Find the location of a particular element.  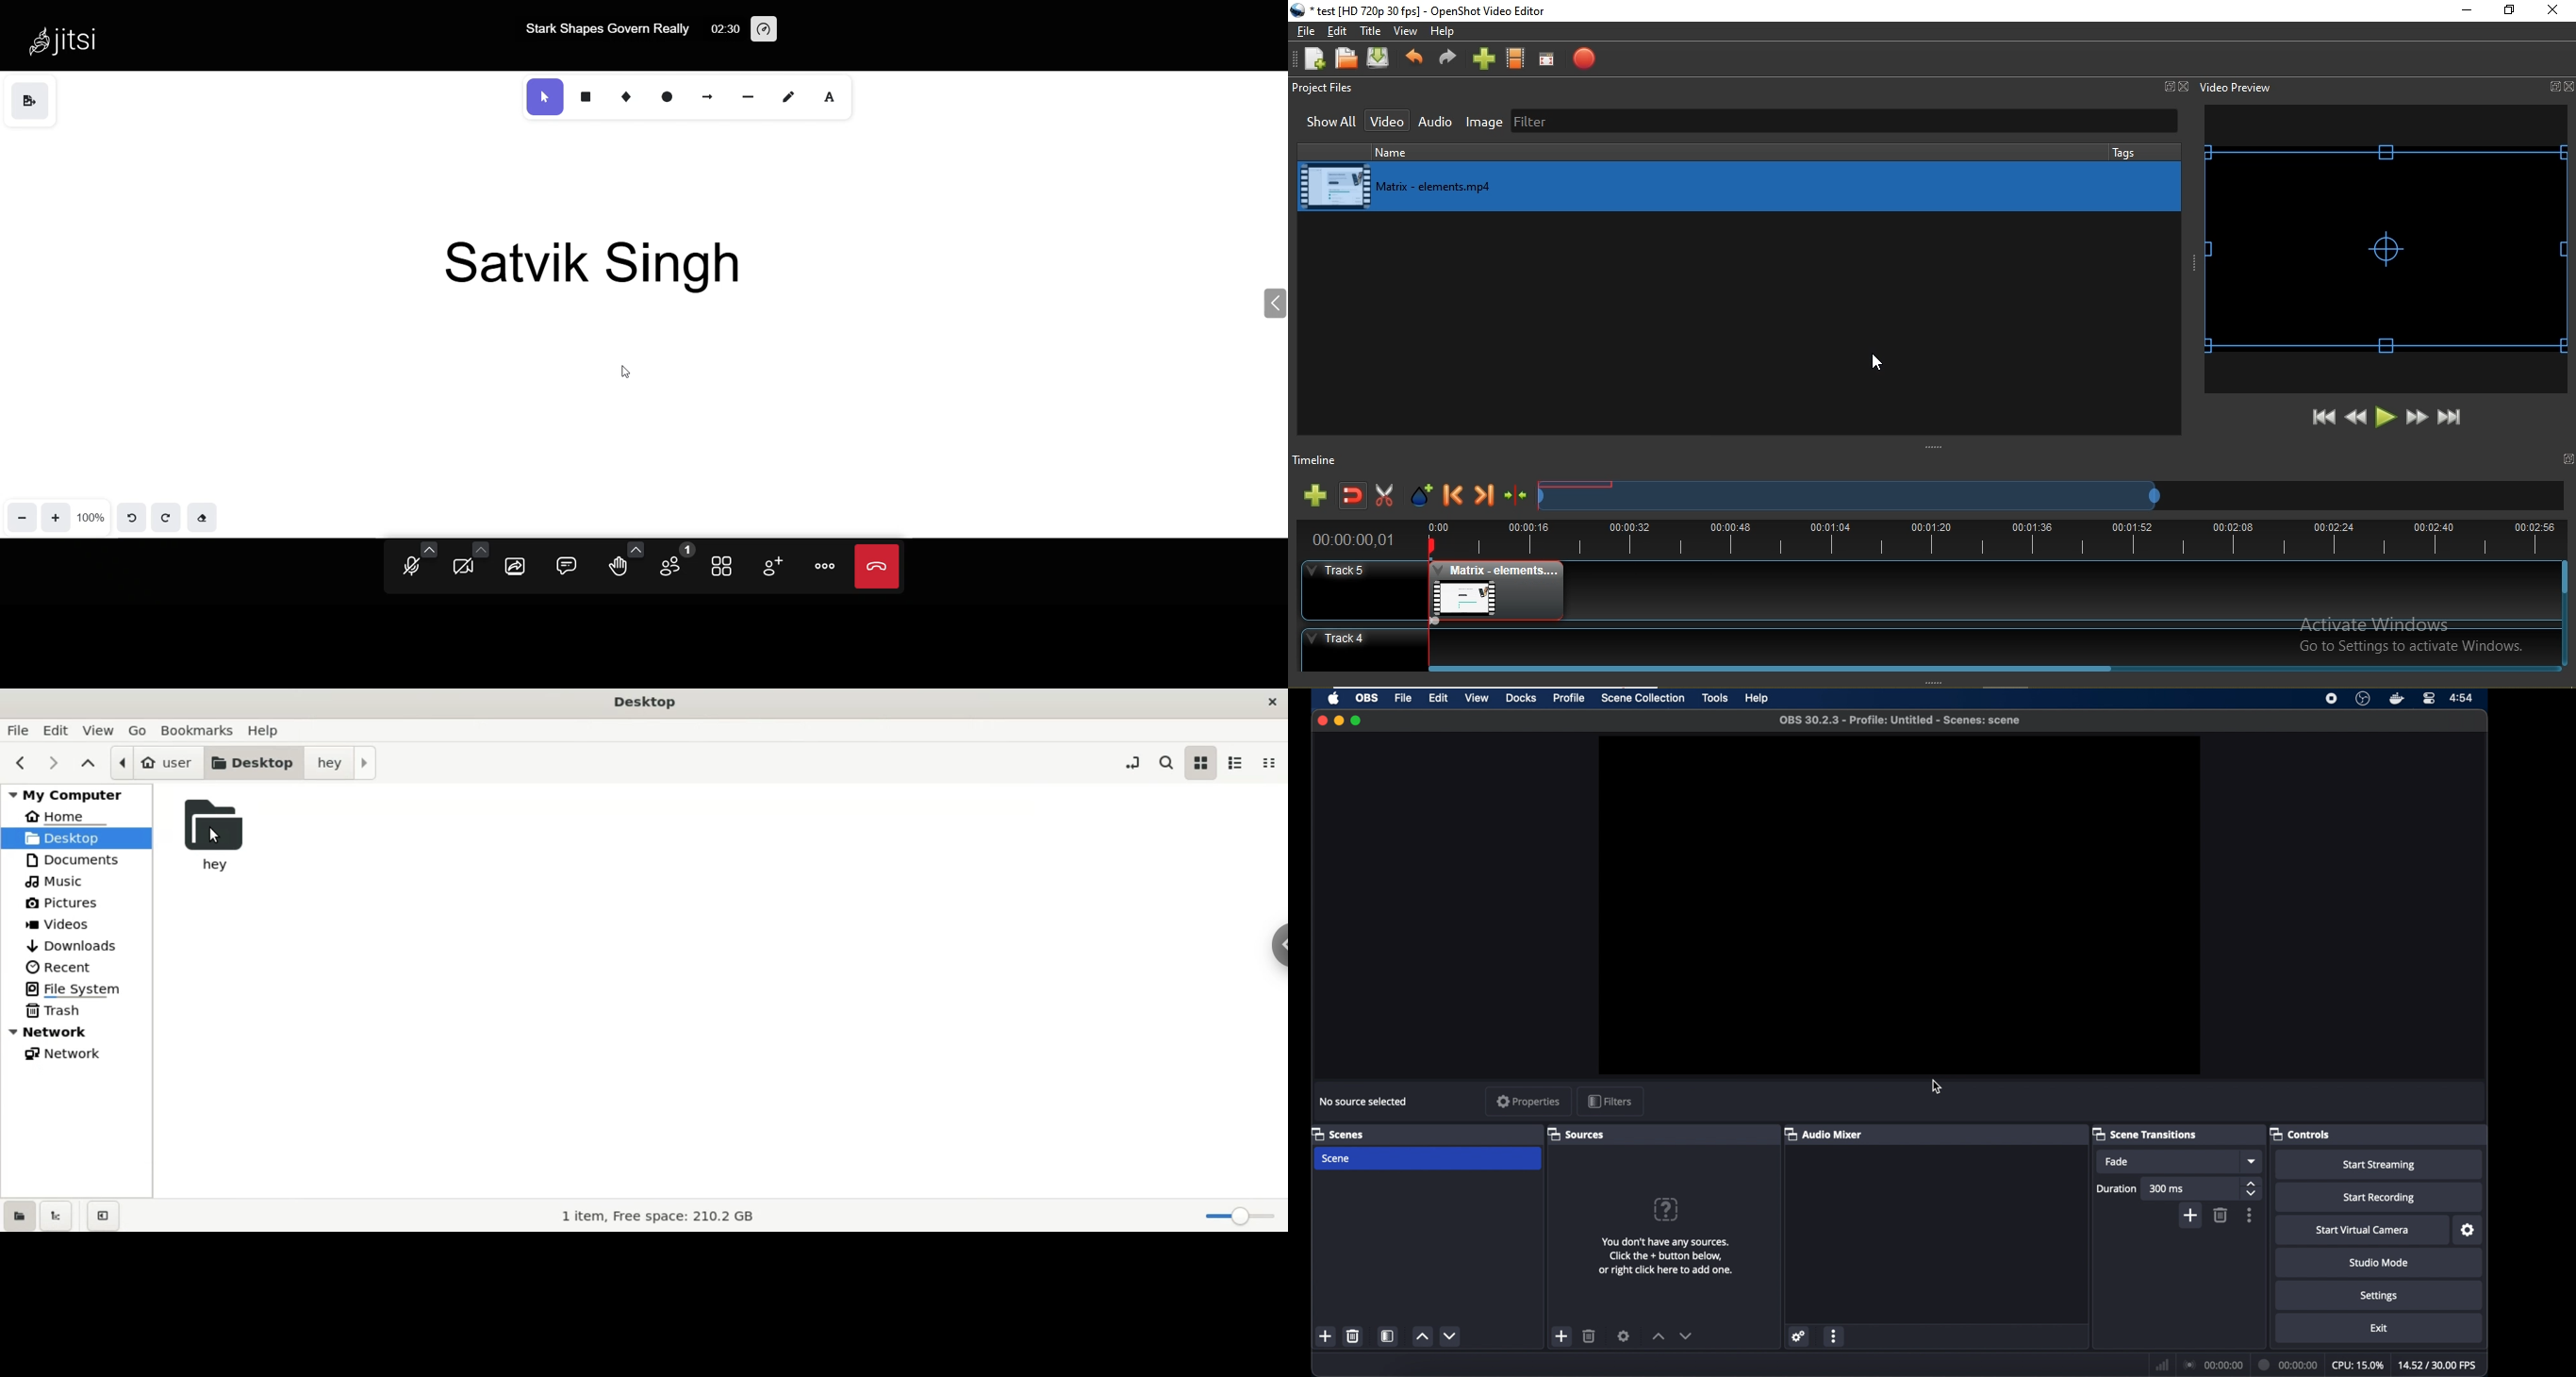

text is located at coordinates (830, 99).